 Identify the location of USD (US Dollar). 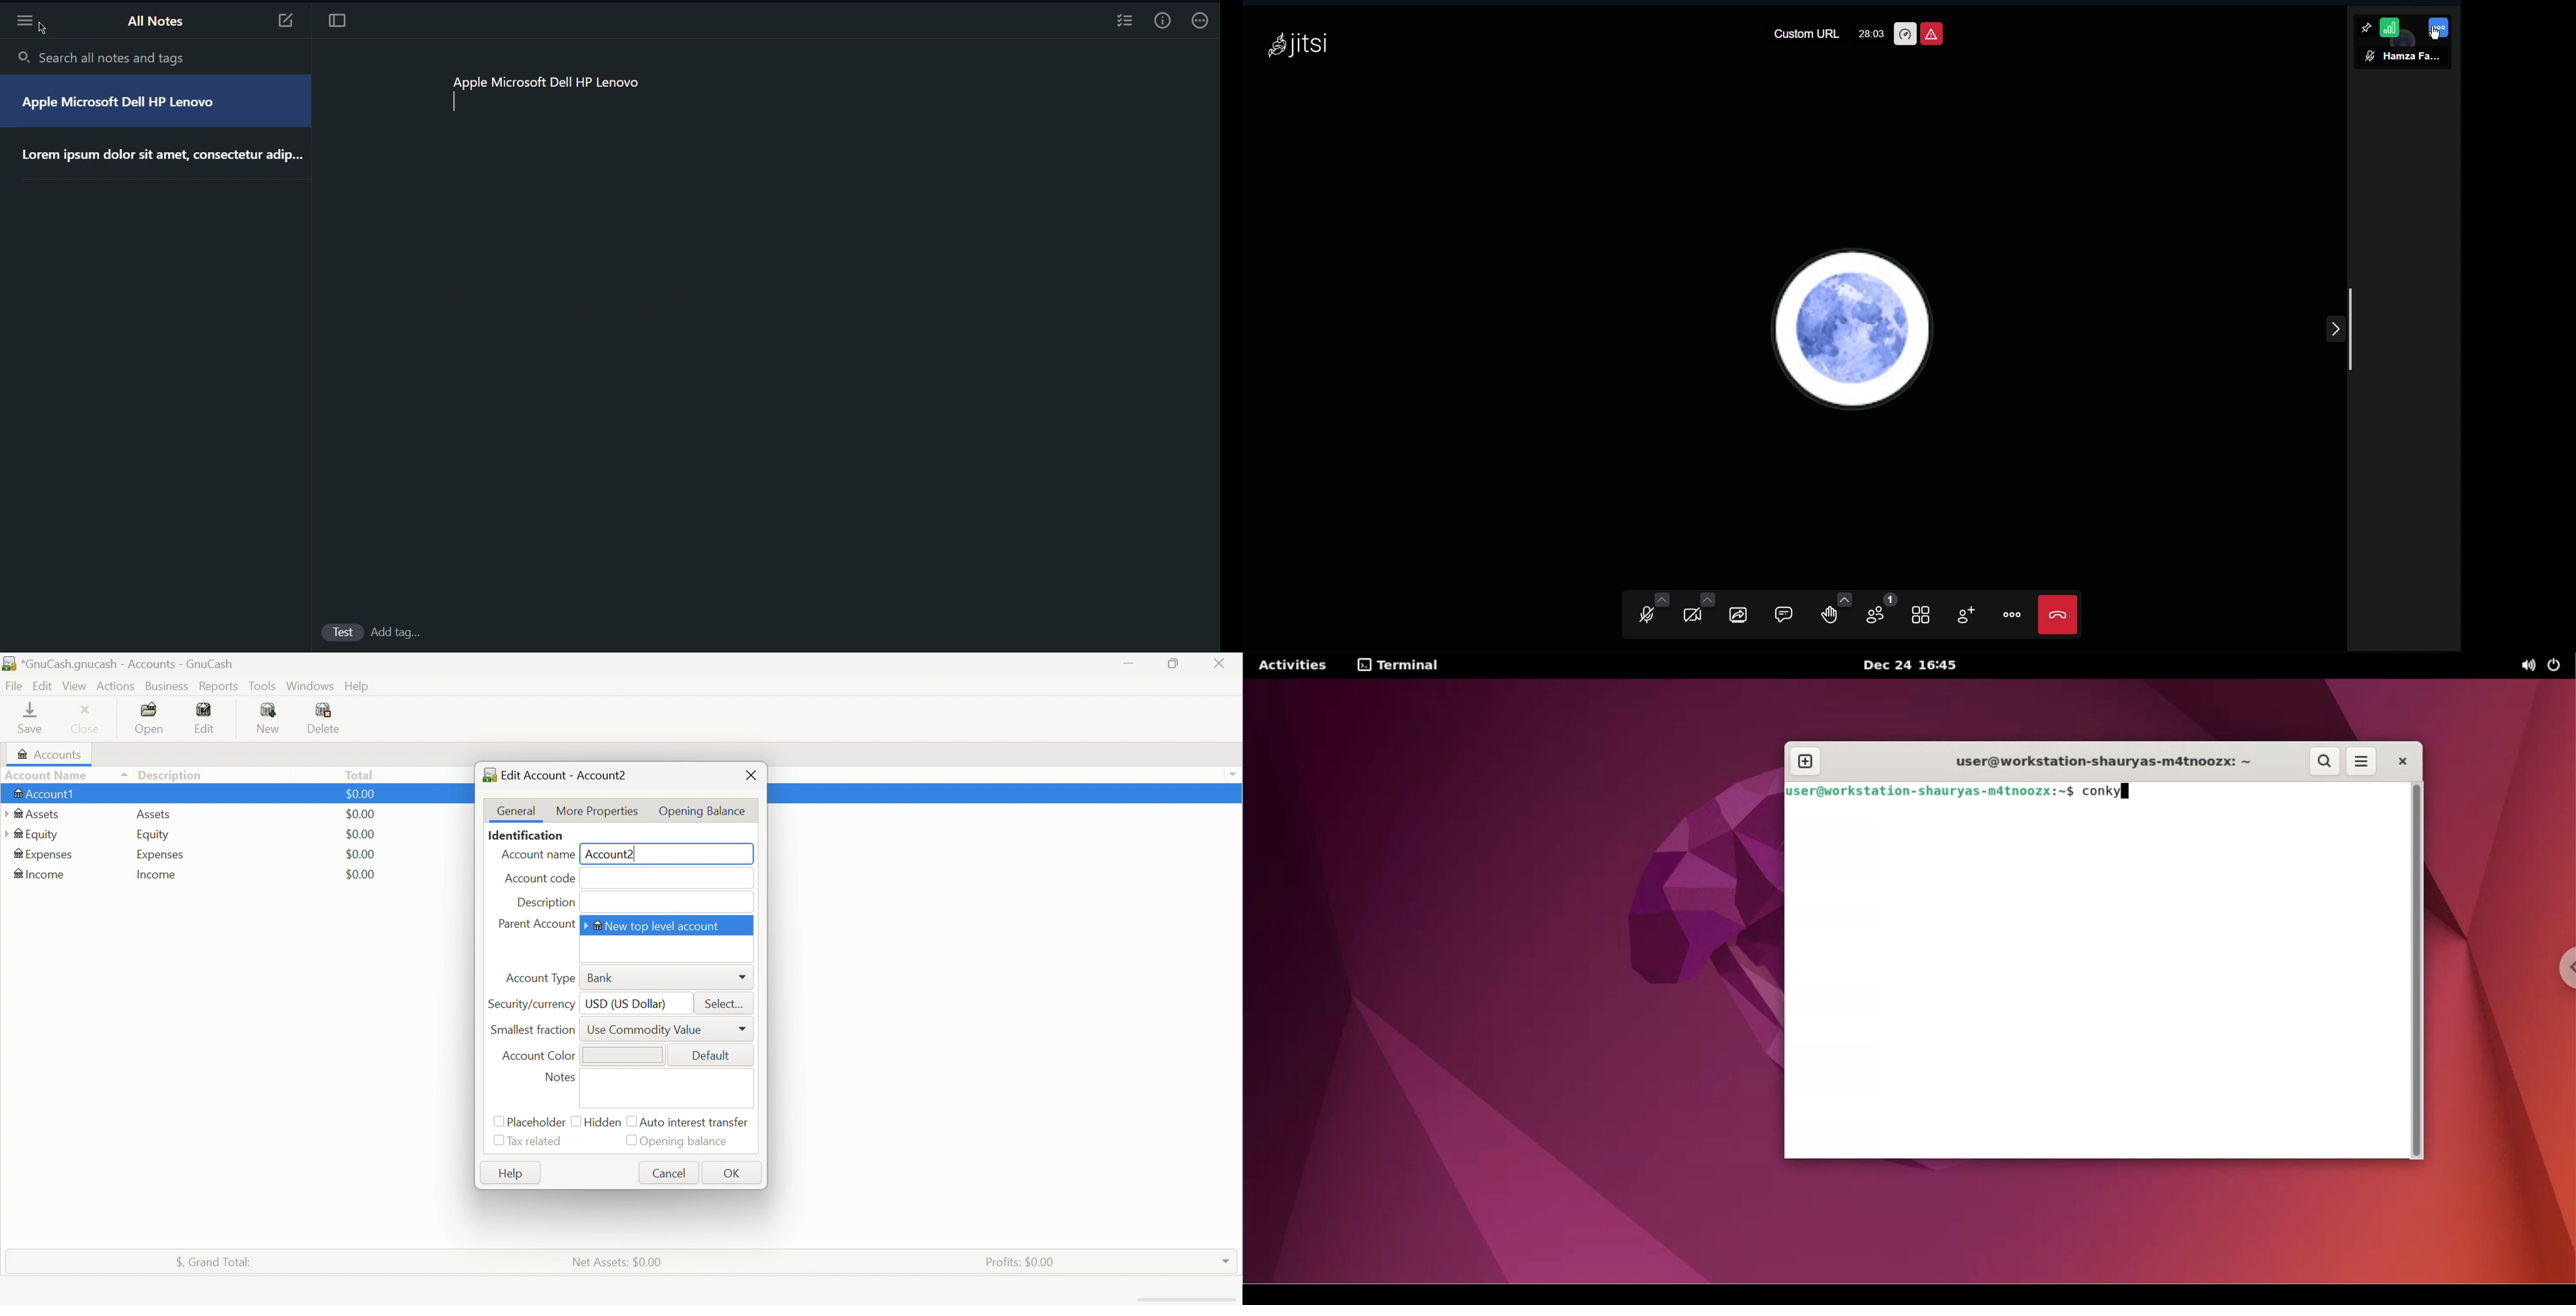
(628, 1005).